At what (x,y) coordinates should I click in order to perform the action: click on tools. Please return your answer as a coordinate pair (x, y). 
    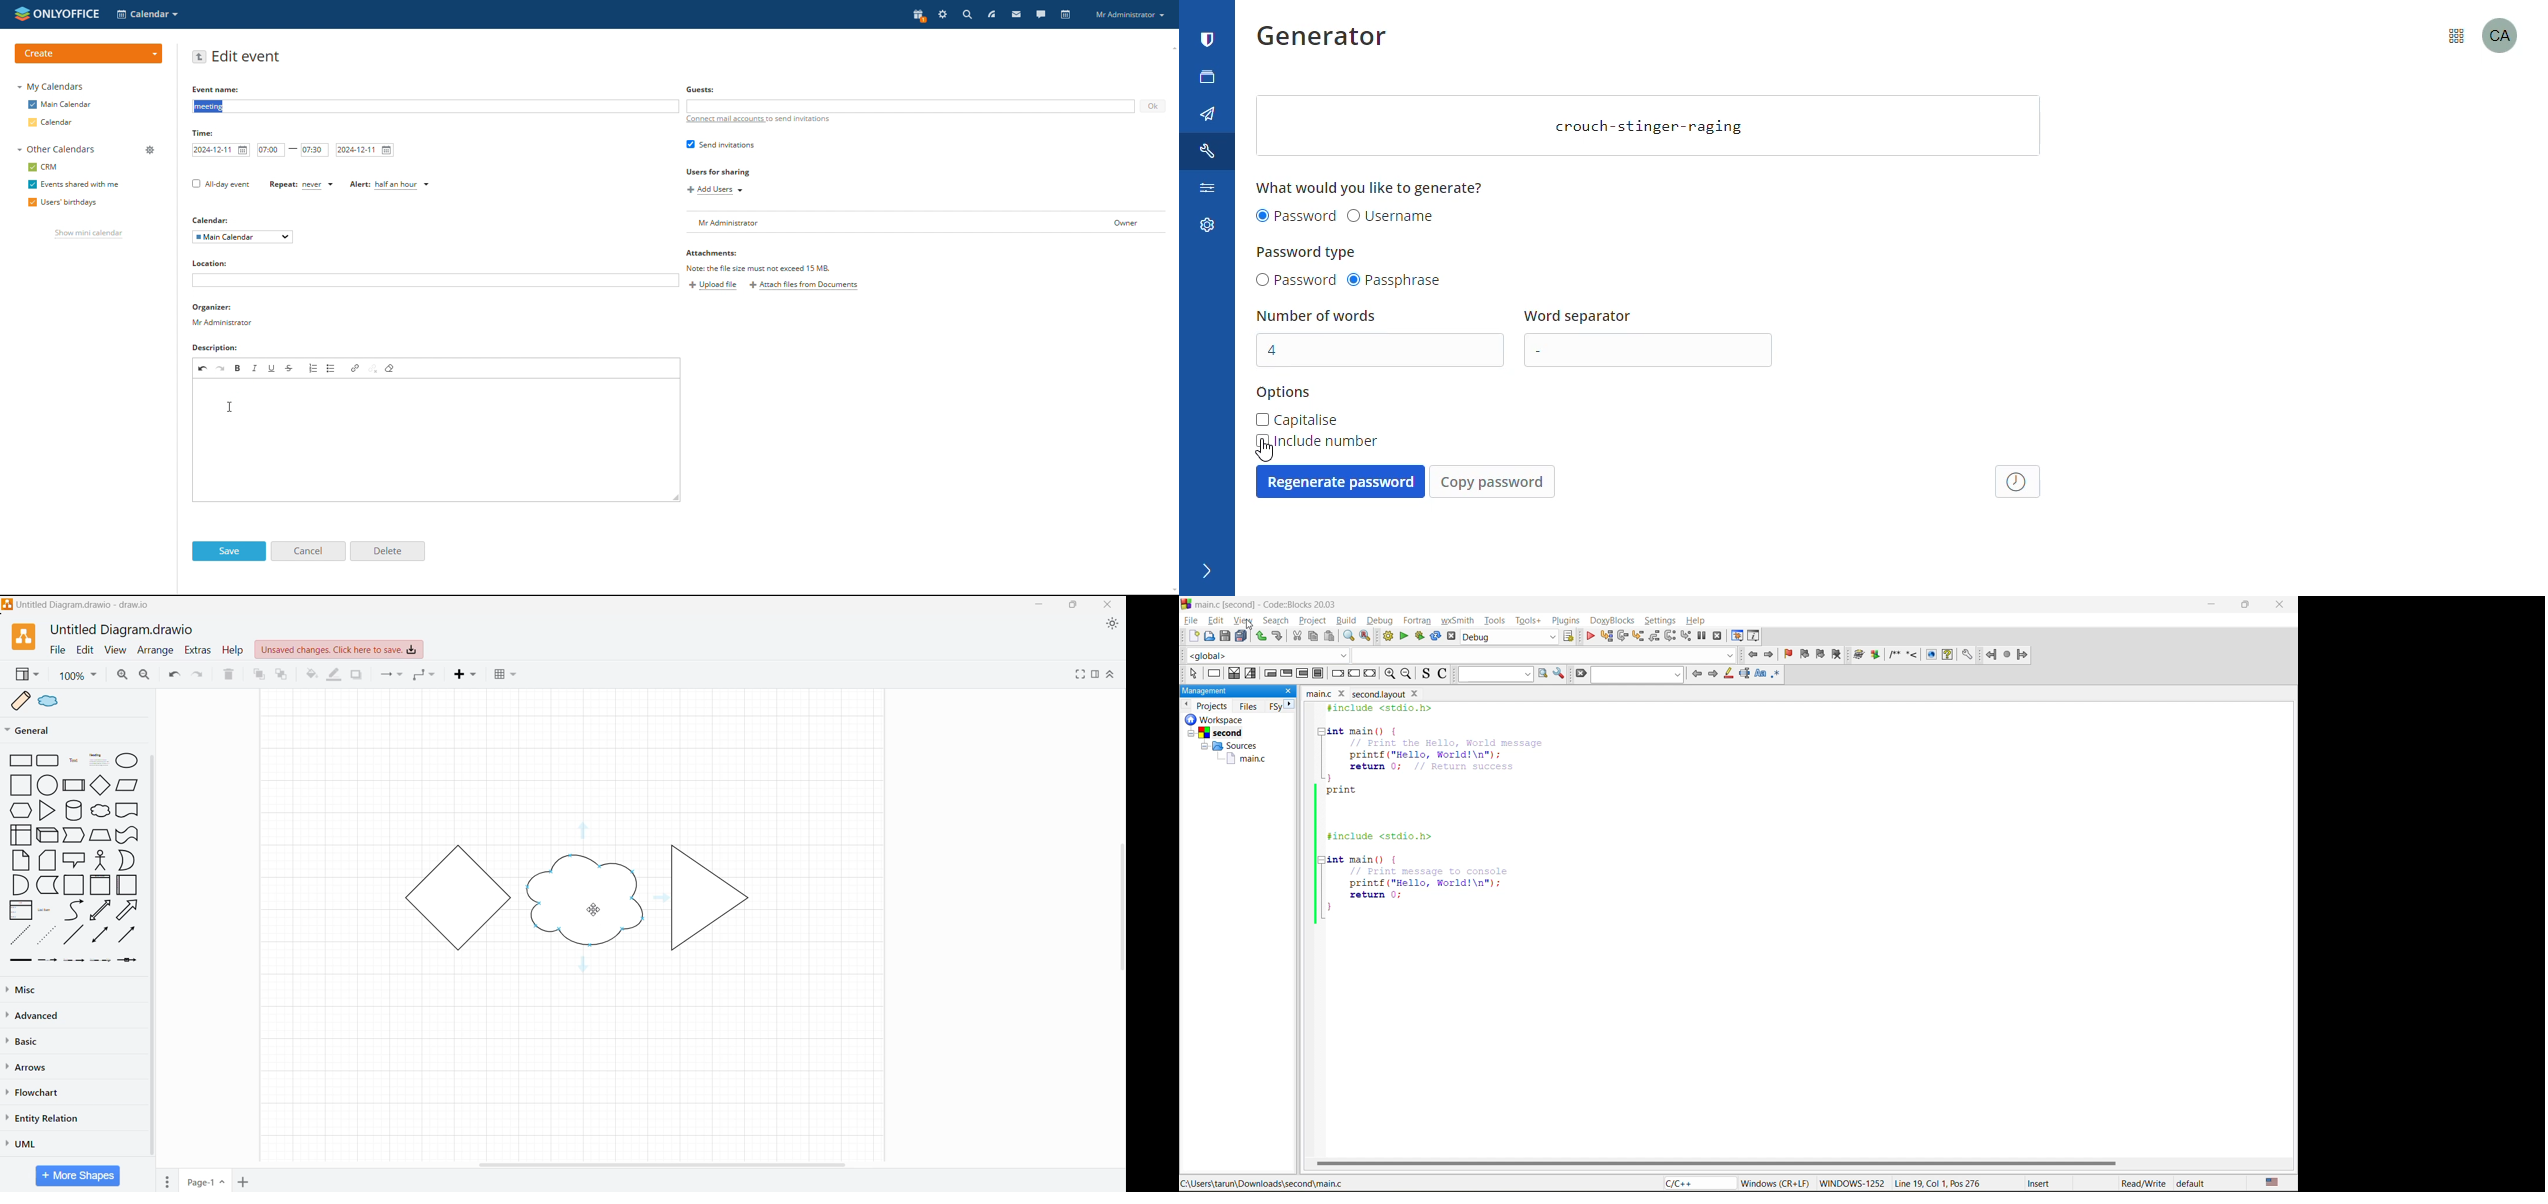
    Looking at the image, I should click on (1210, 151).